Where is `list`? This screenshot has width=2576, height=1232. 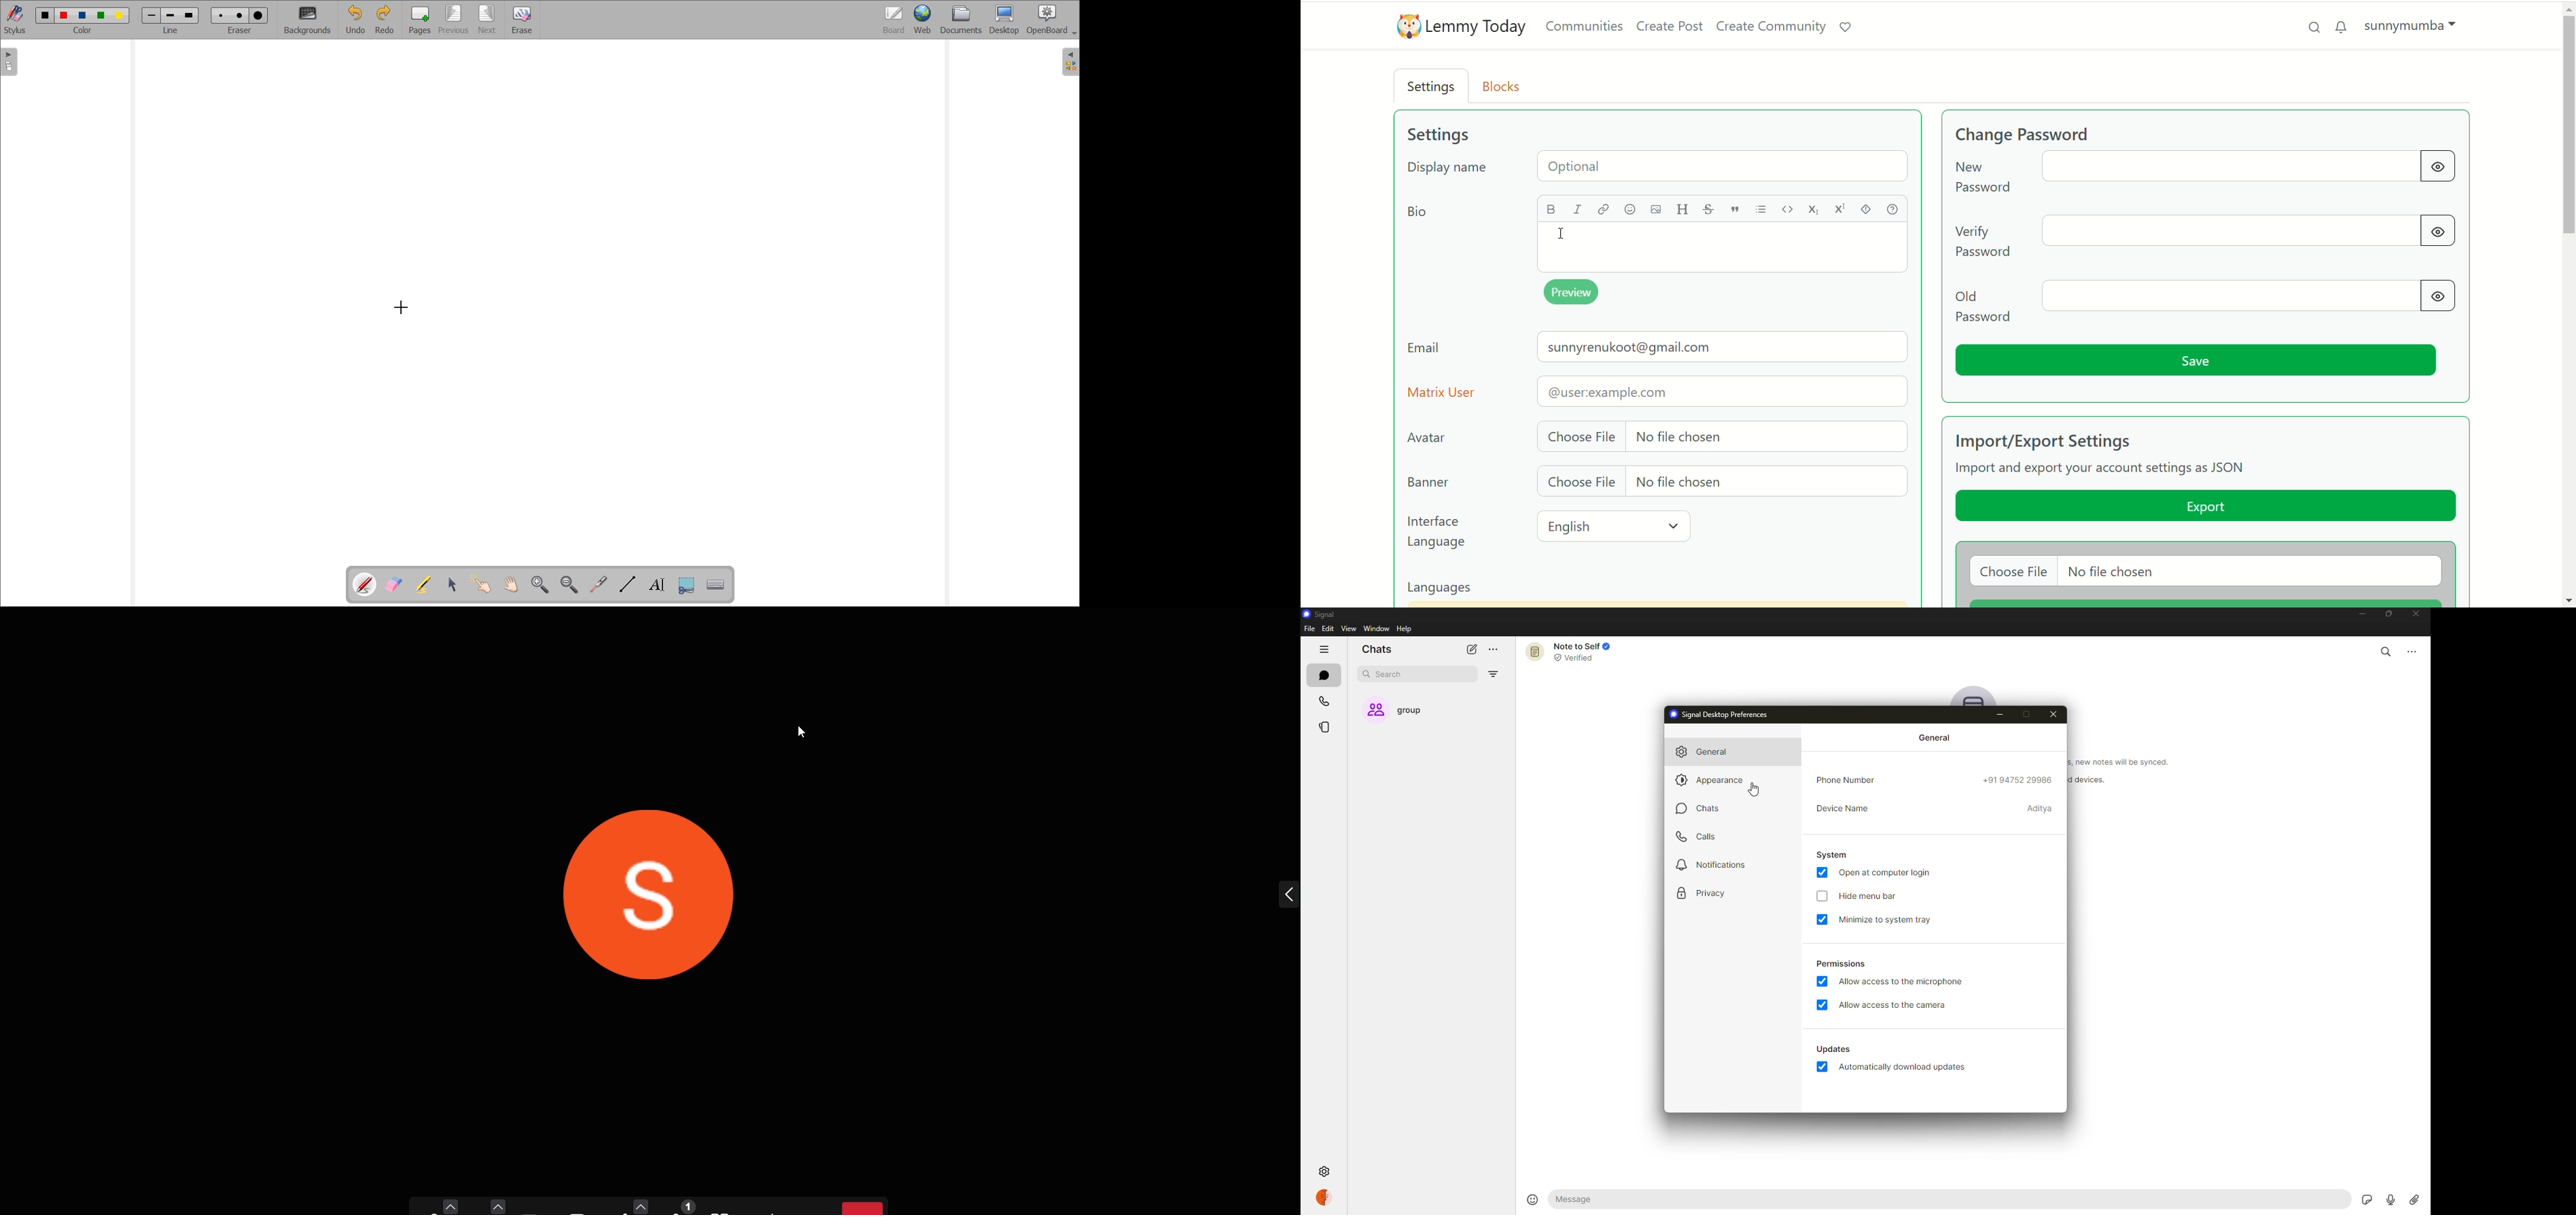
list is located at coordinates (1764, 209).